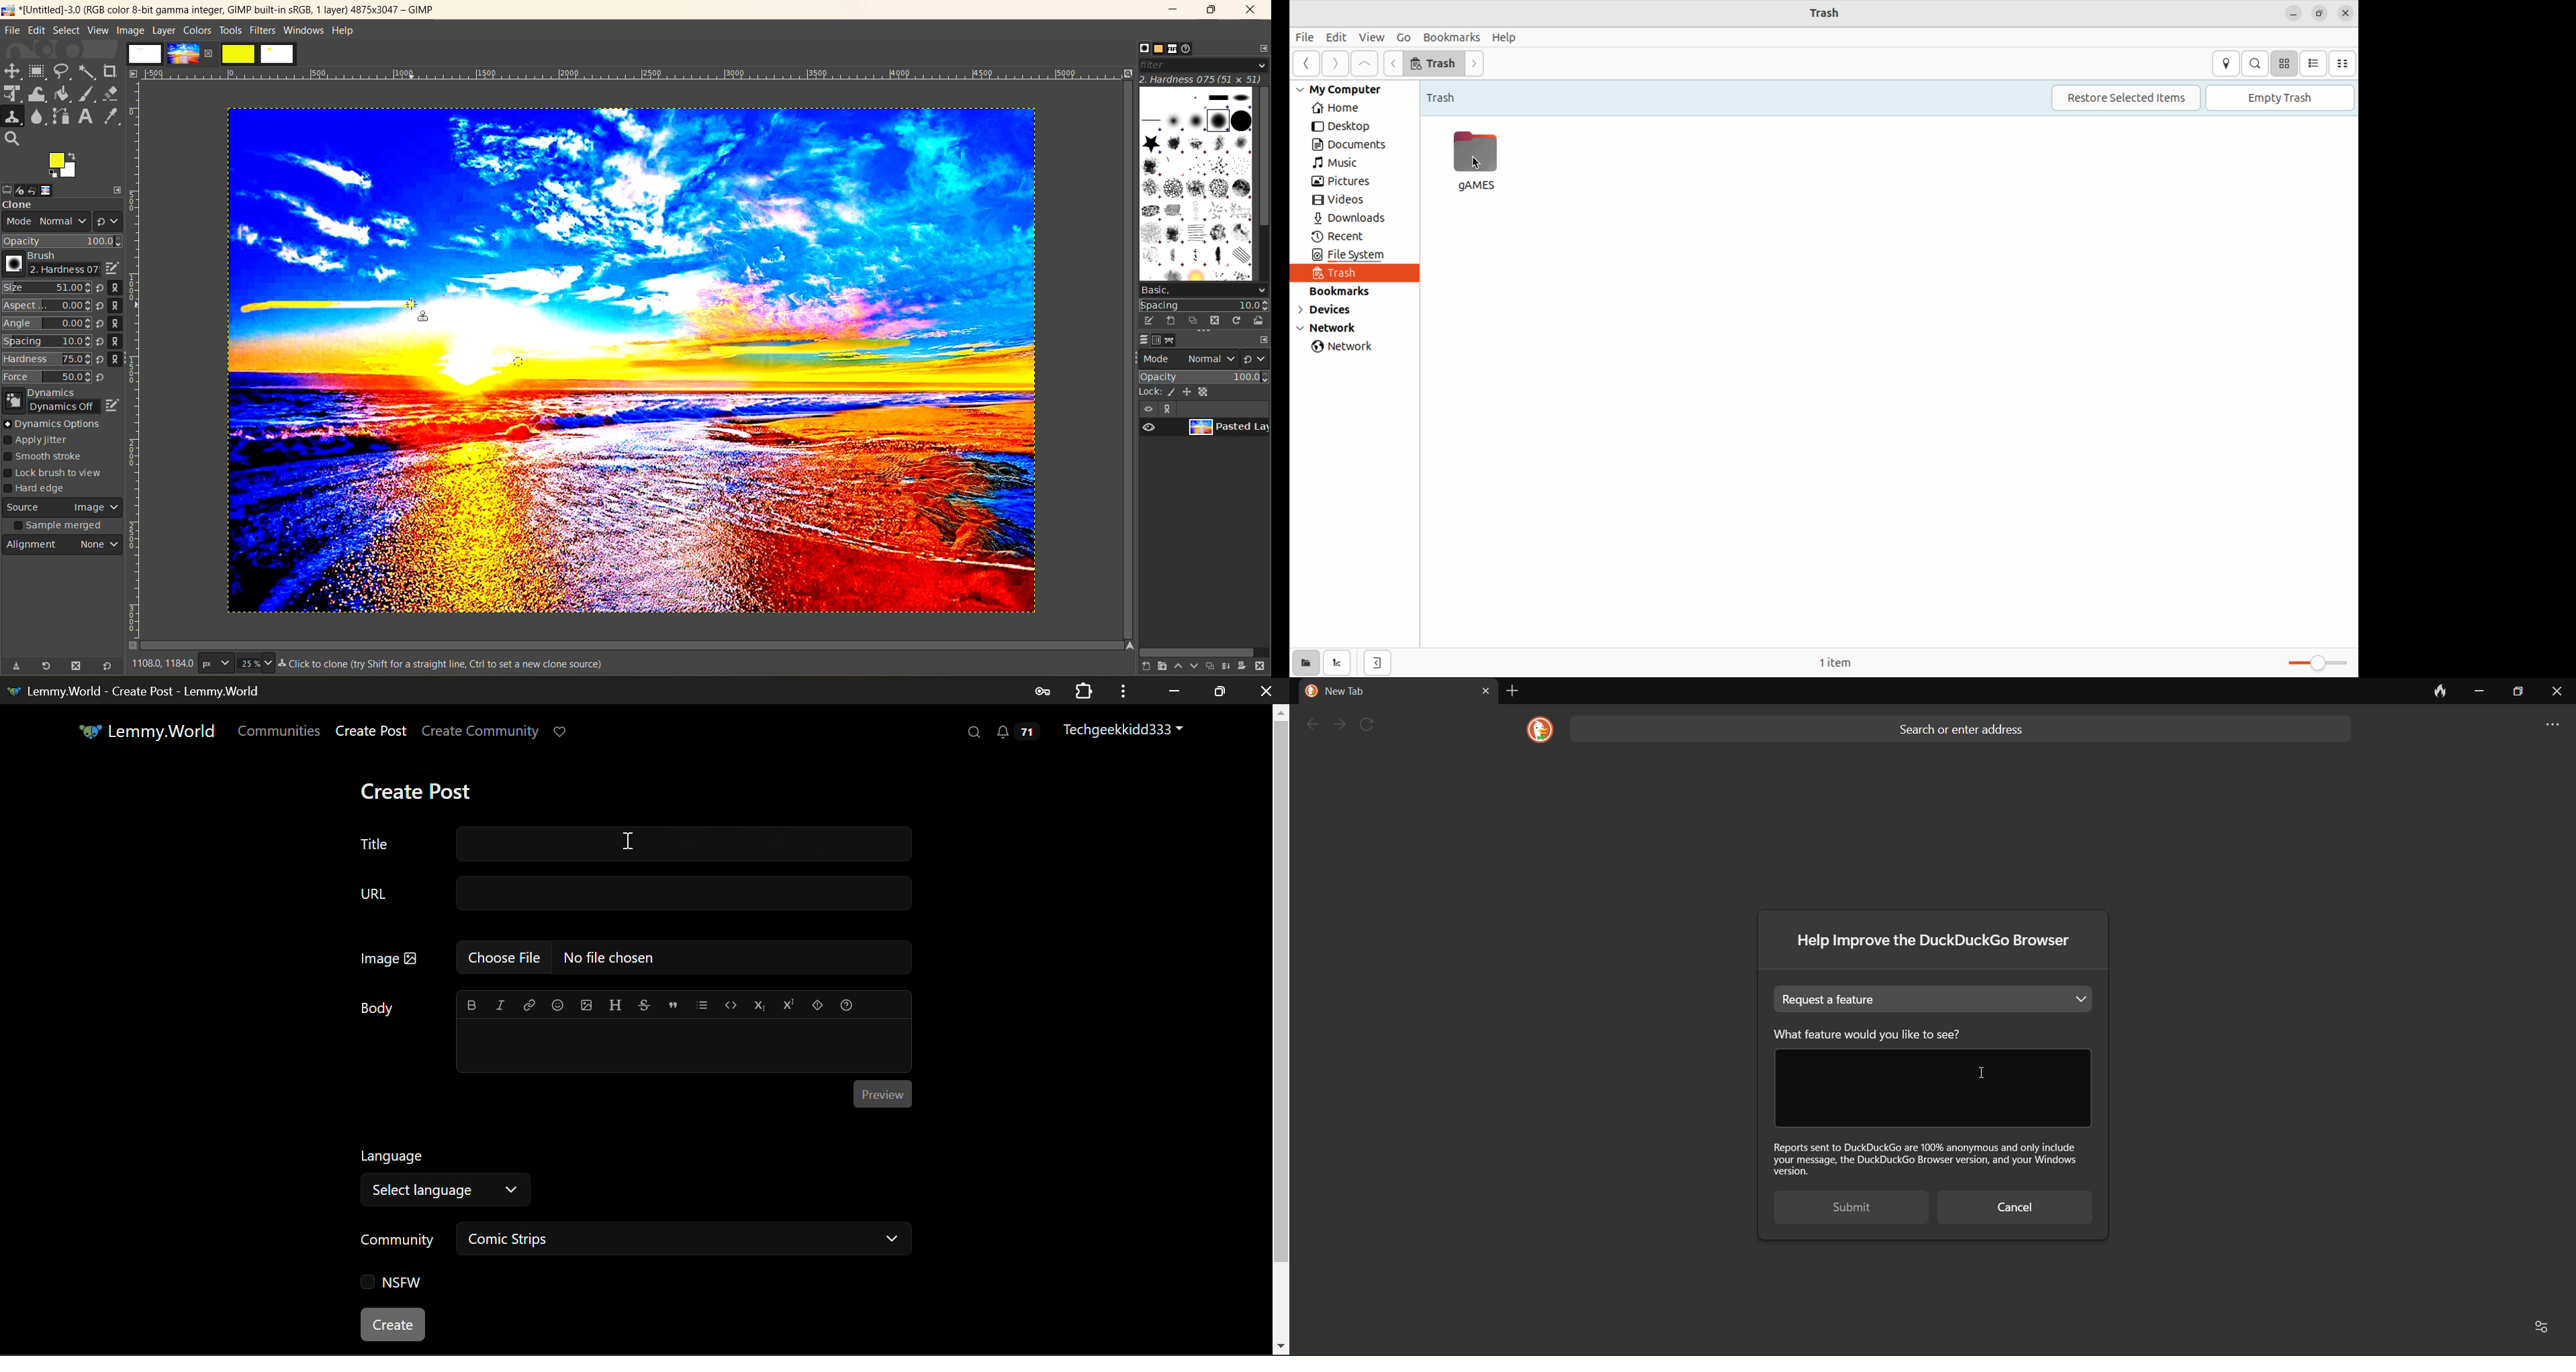  I want to click on Language, so click(394, 1154).